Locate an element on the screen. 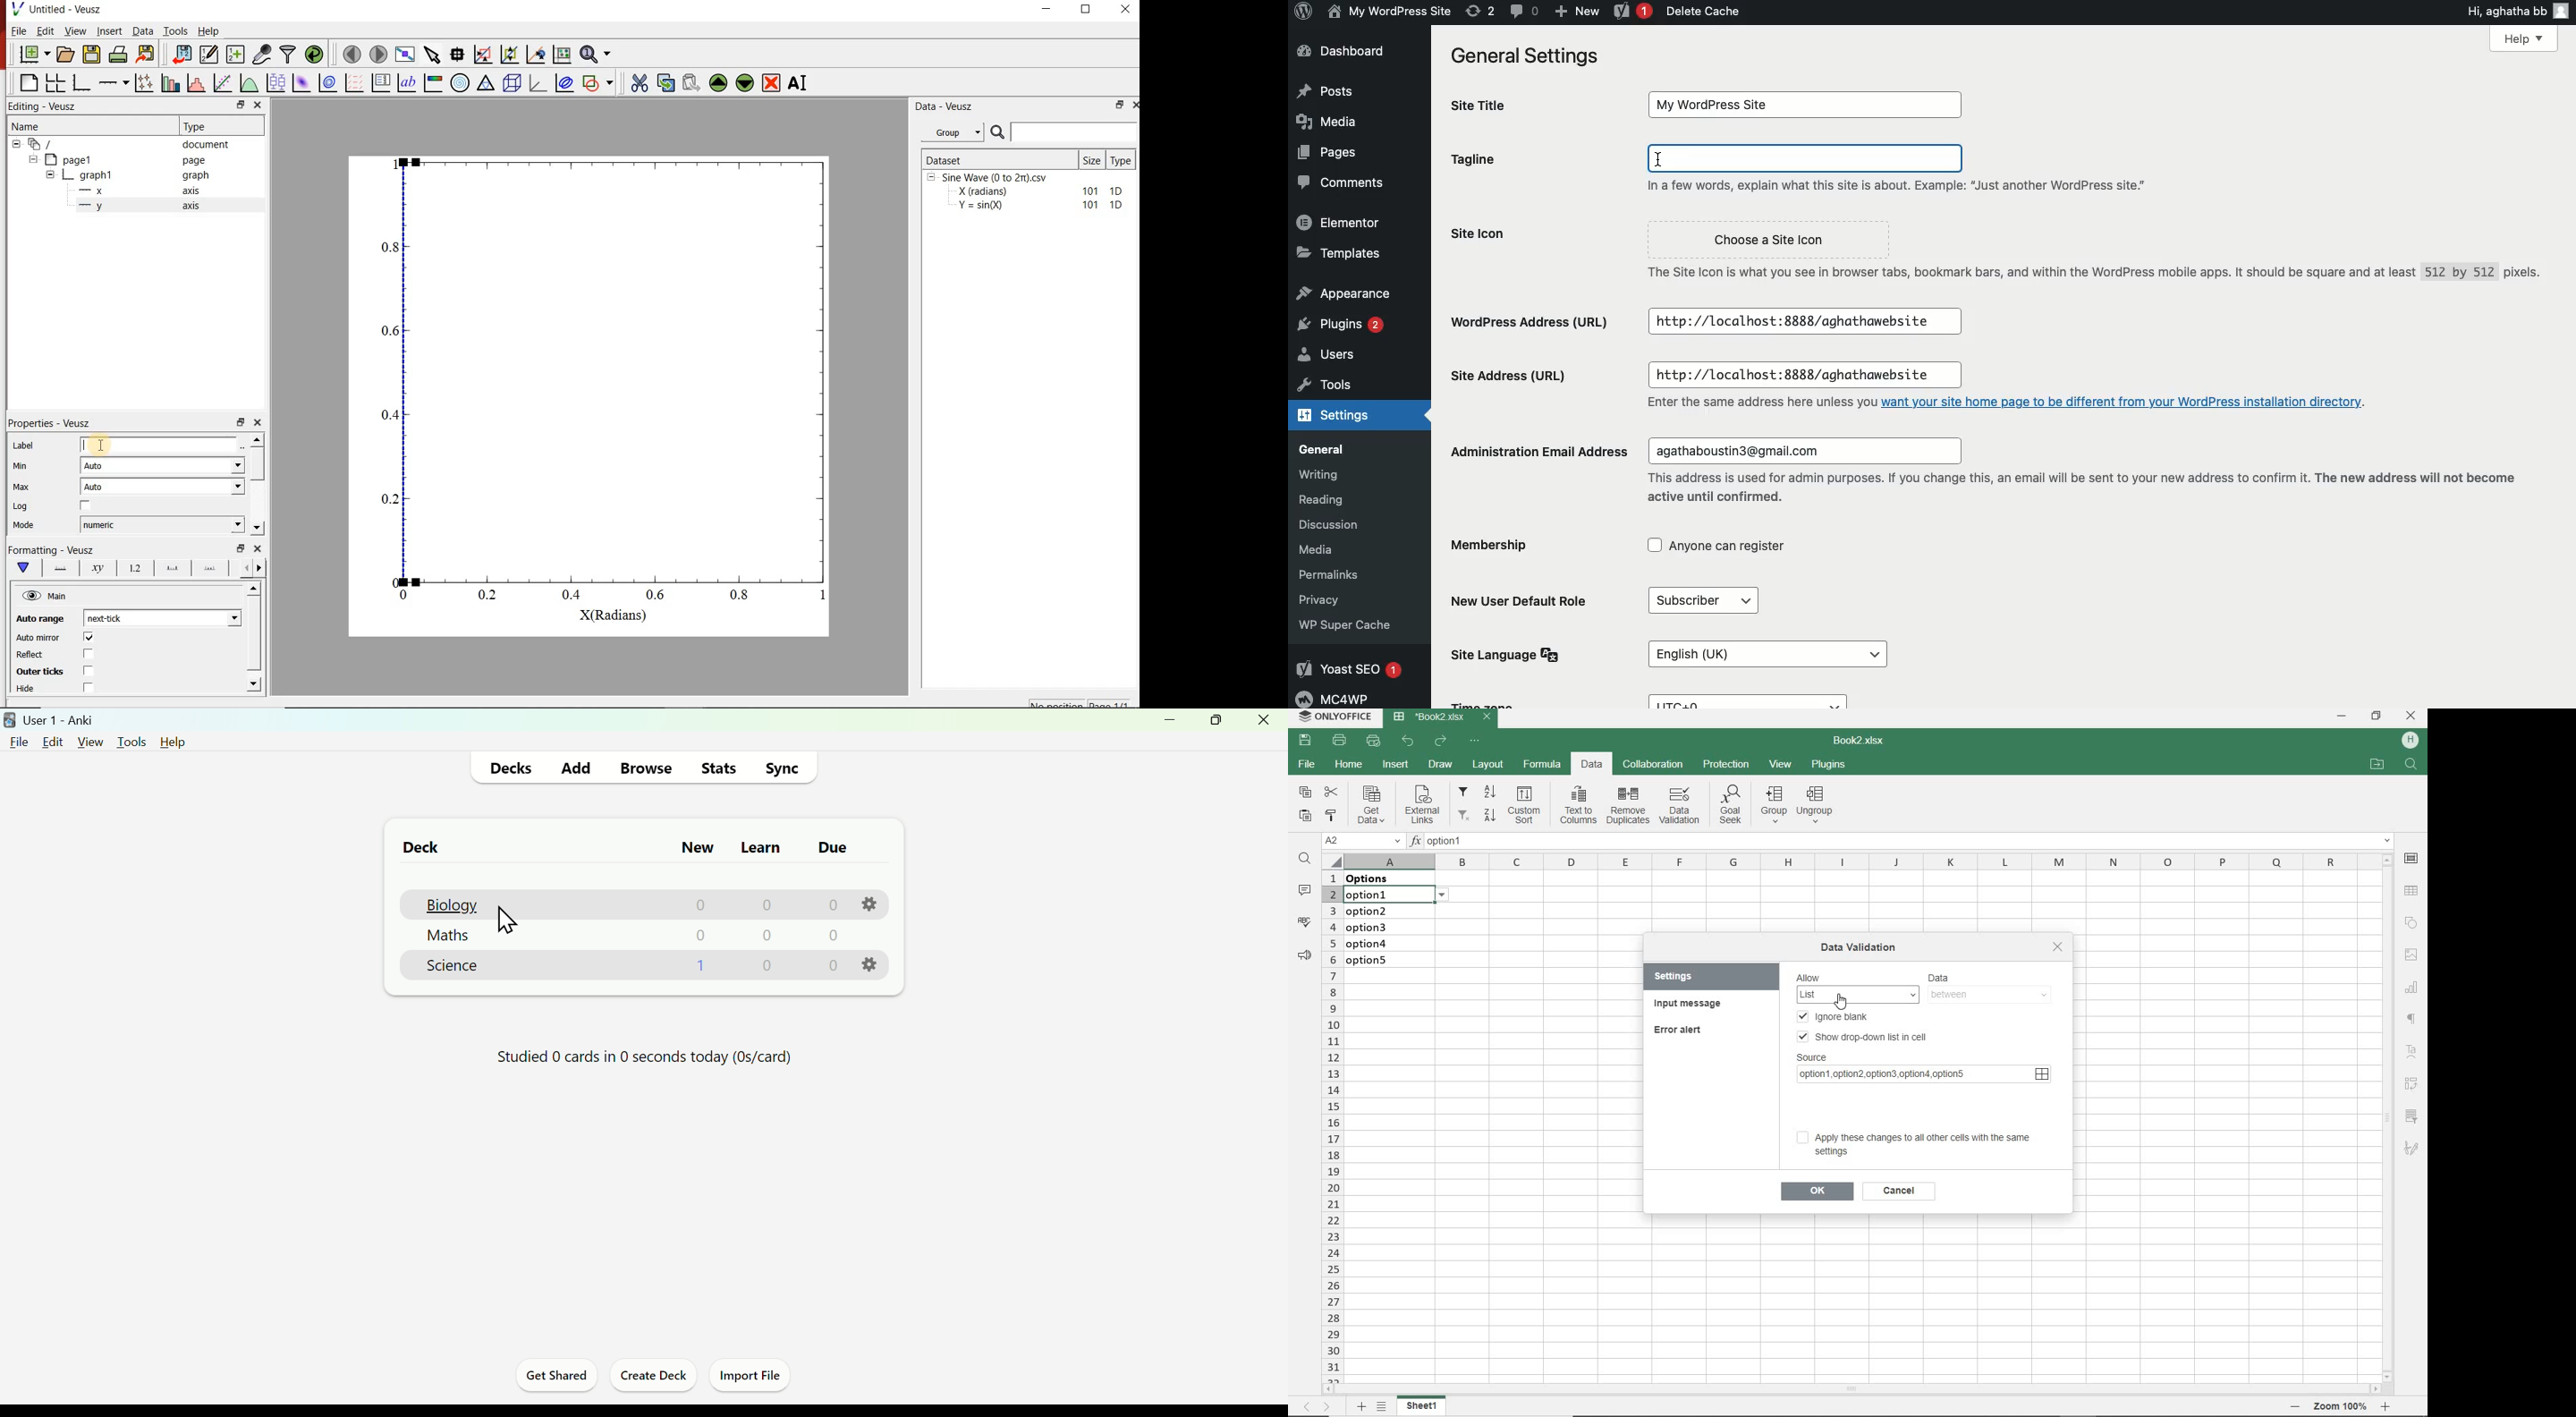  page is located at coordinates (194, 161).